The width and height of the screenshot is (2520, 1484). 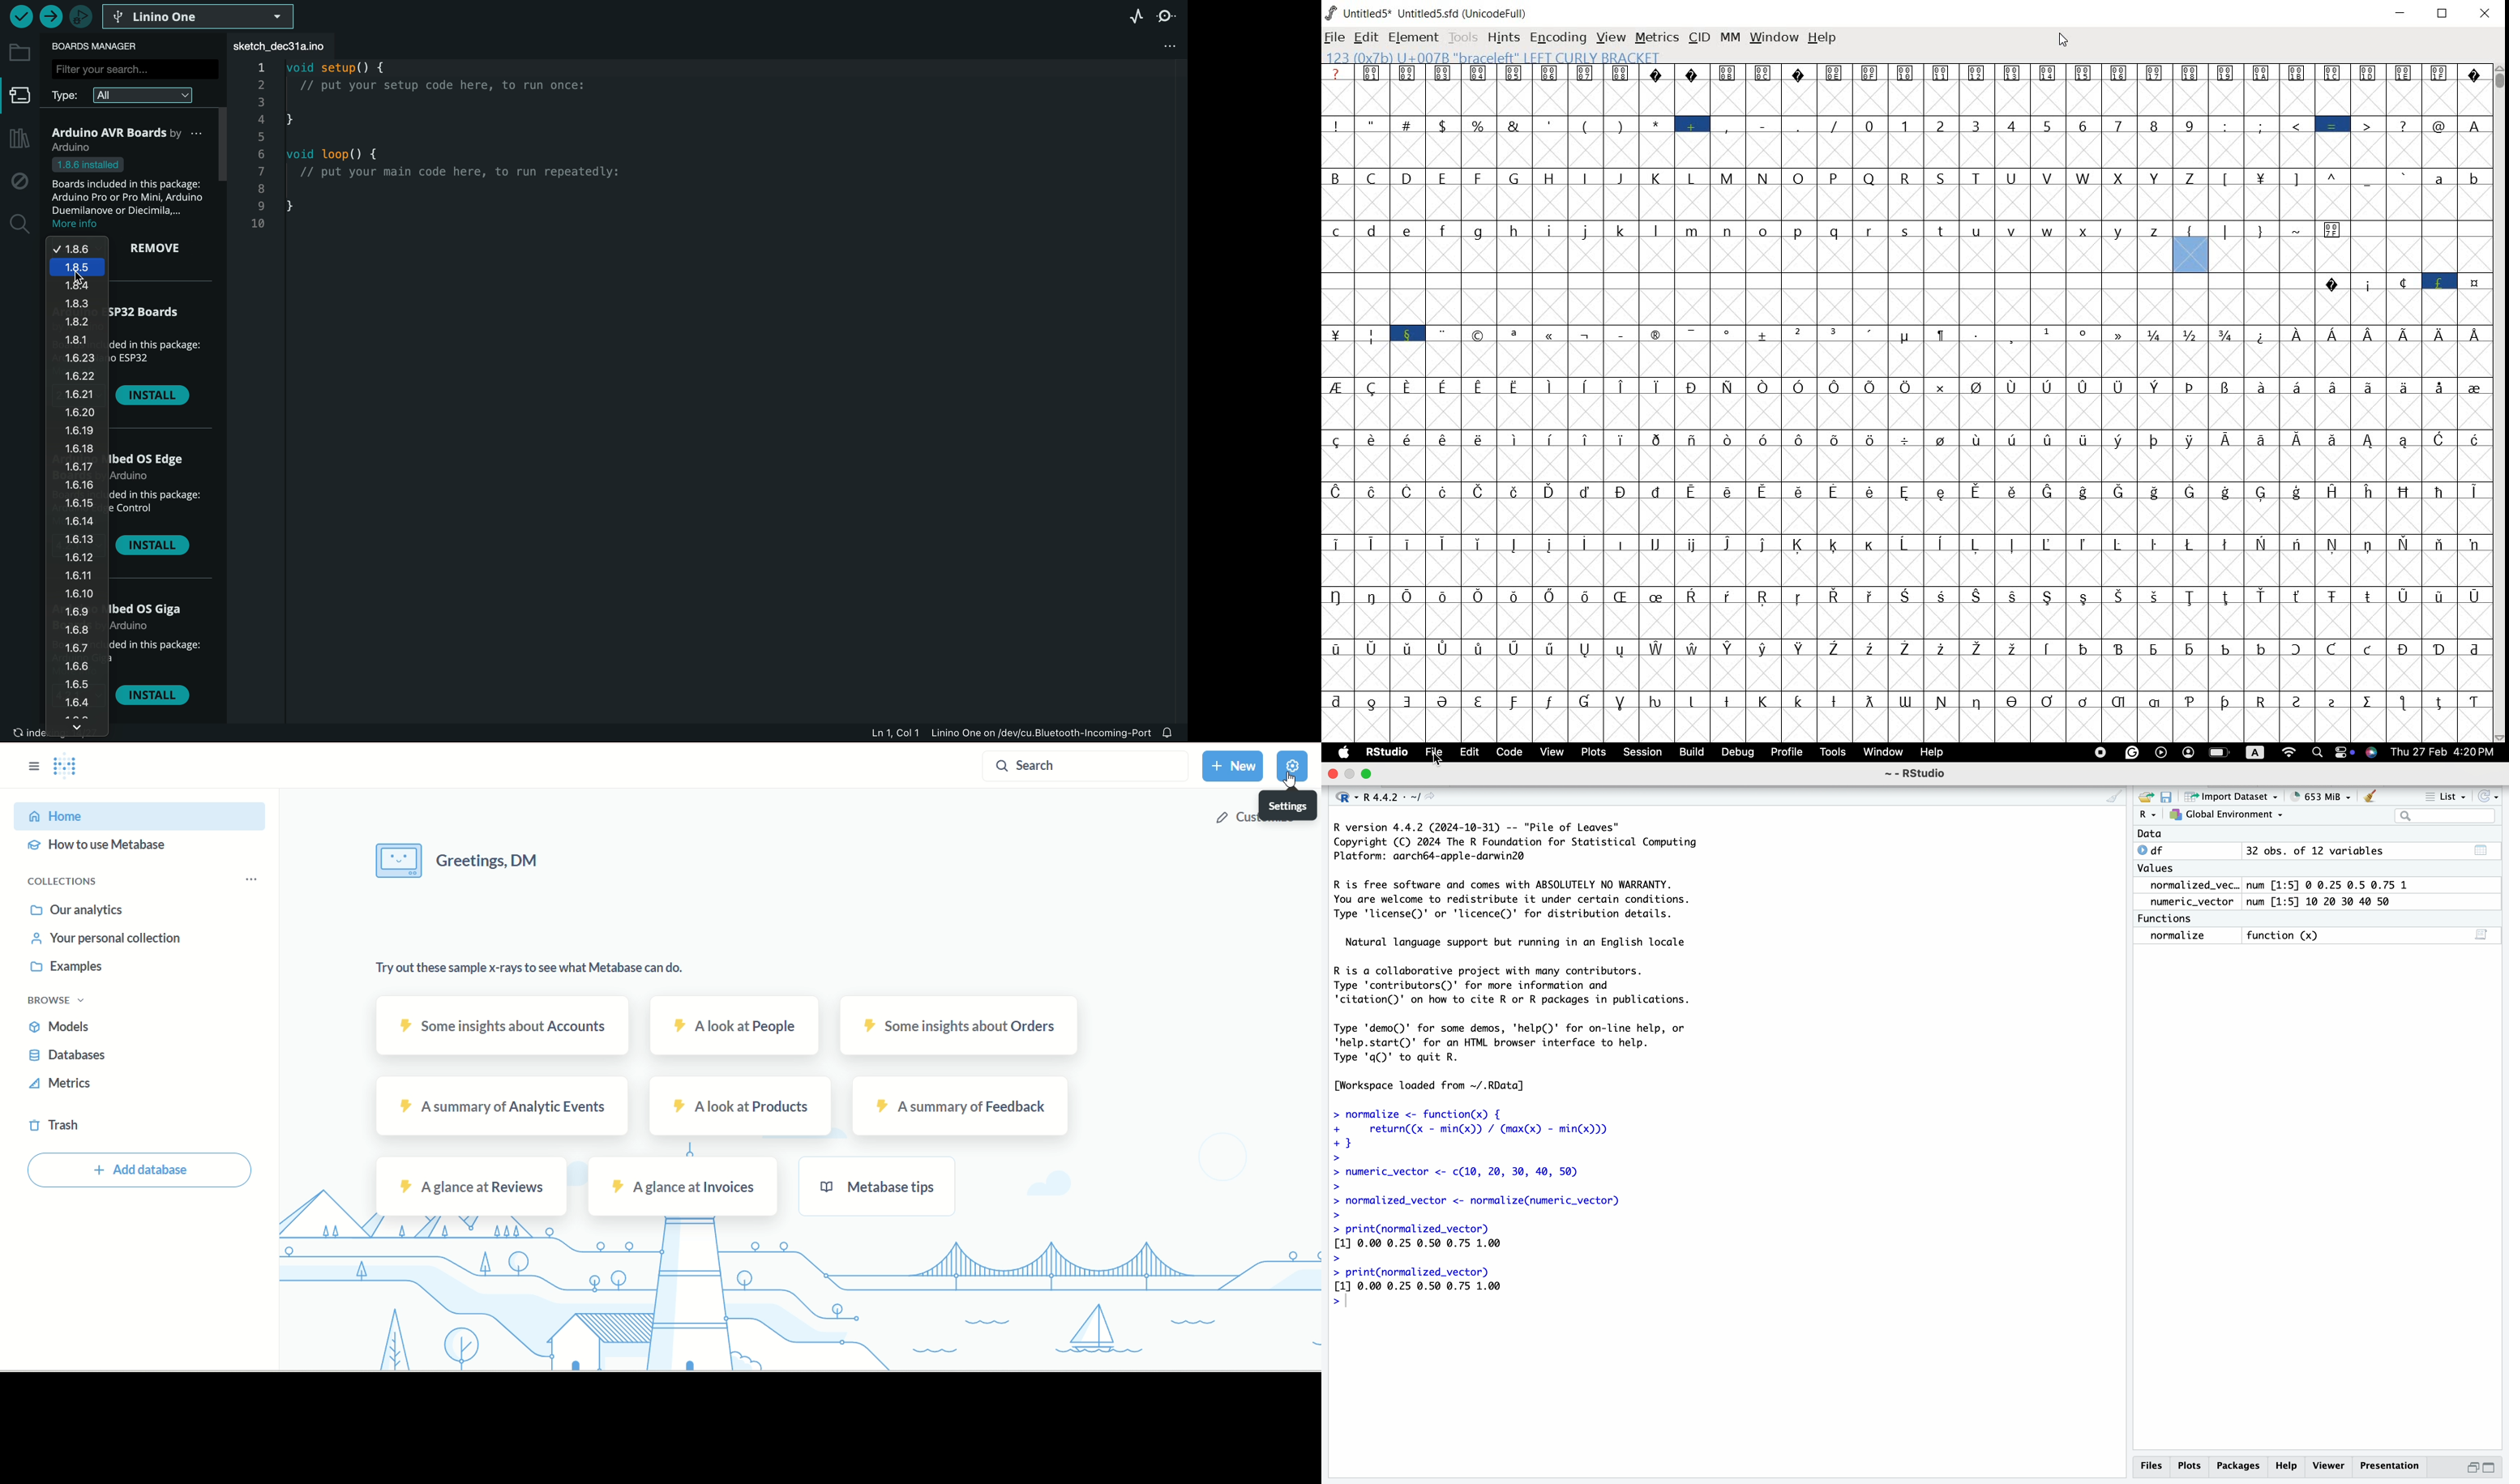 What do you see at coordinates (2180, 937) in the screenshot?
I see `Normalize` at bounding box center [2180, 937].